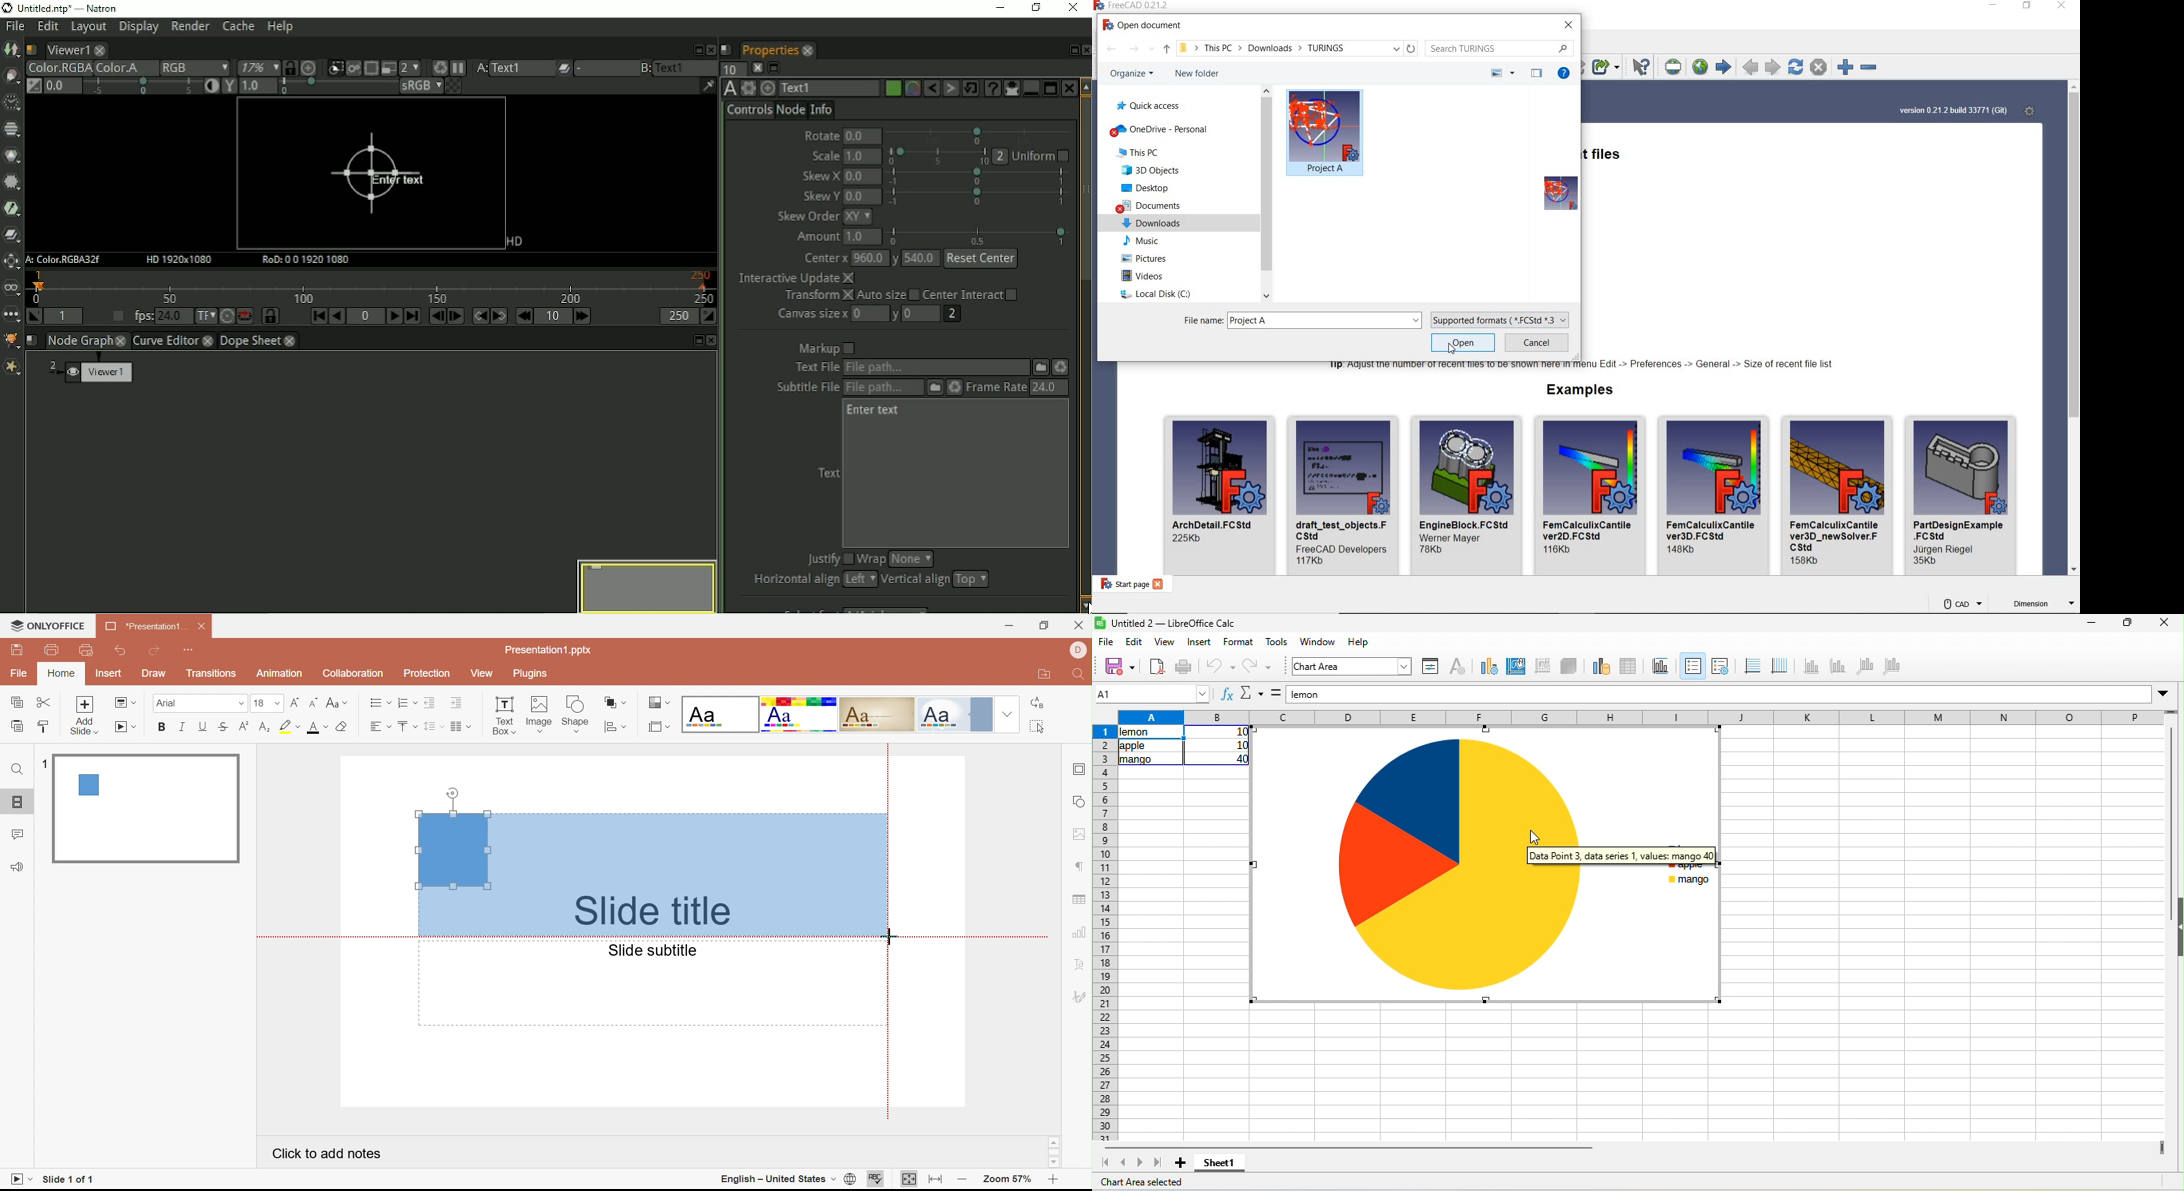  Describe the element at coordinates (1040, 728) in the screenshot. I see `Select all` at that location.